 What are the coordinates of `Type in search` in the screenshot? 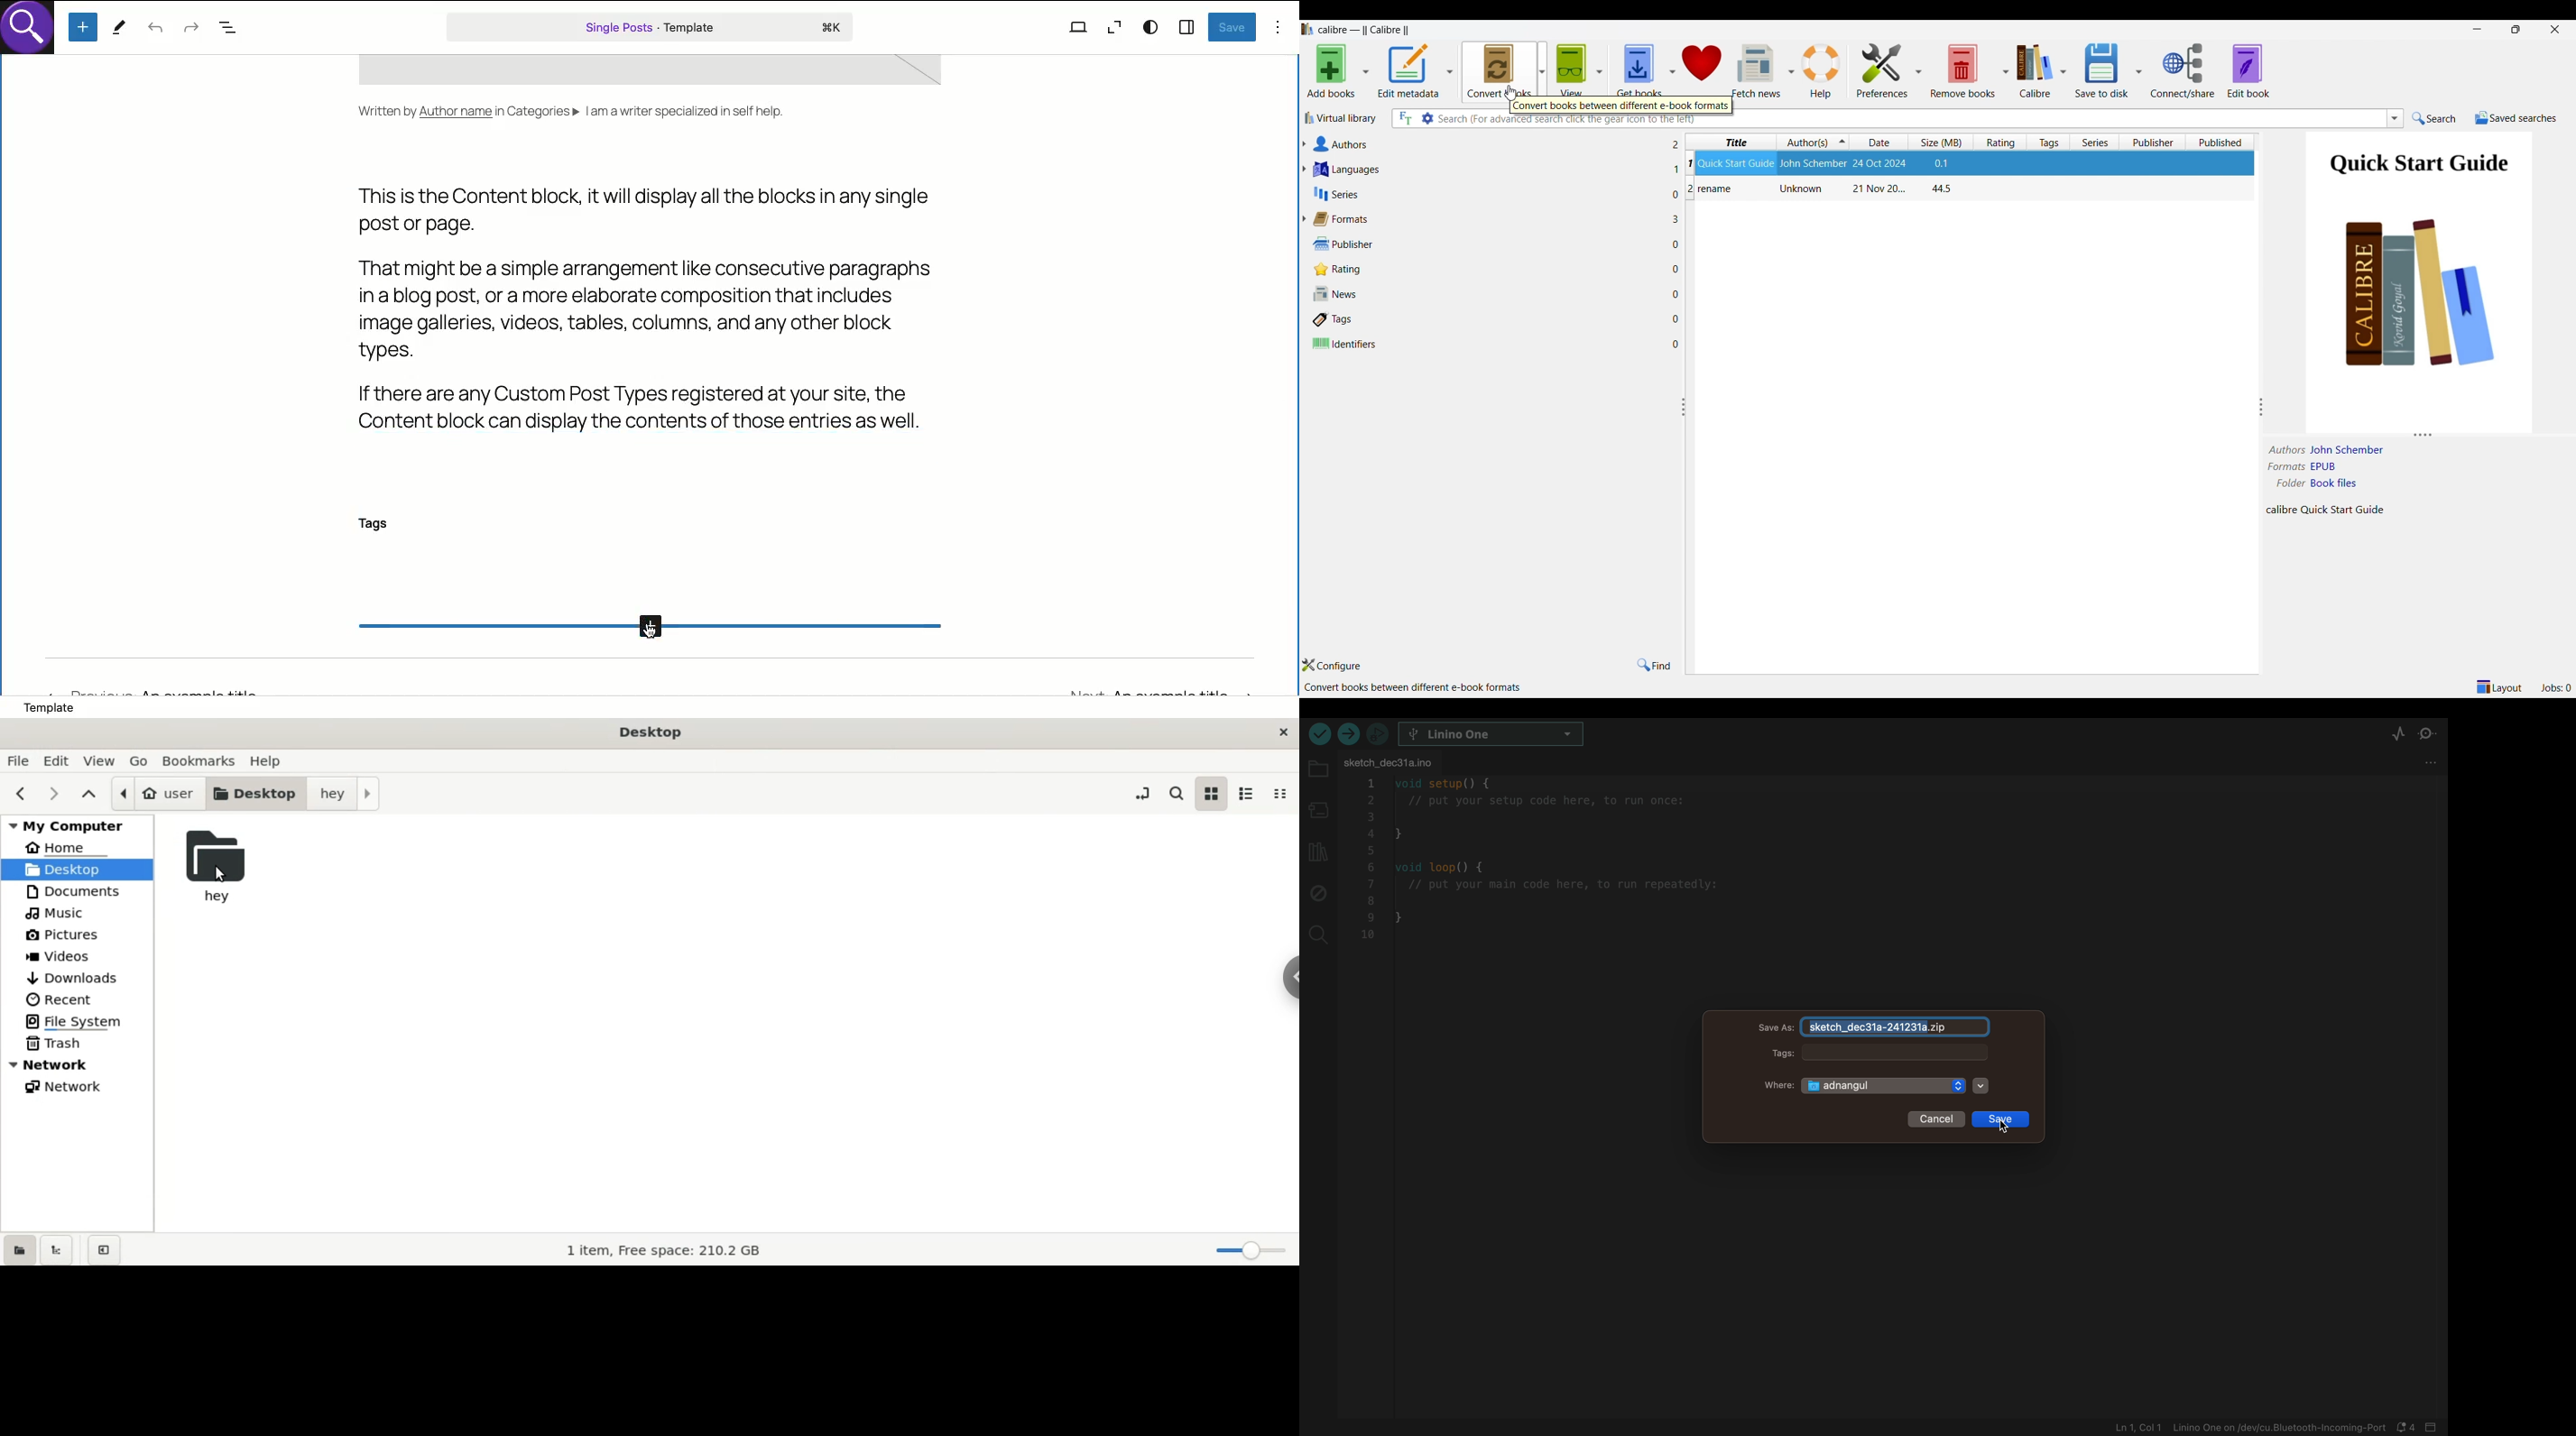 It's located at (2059, 118).